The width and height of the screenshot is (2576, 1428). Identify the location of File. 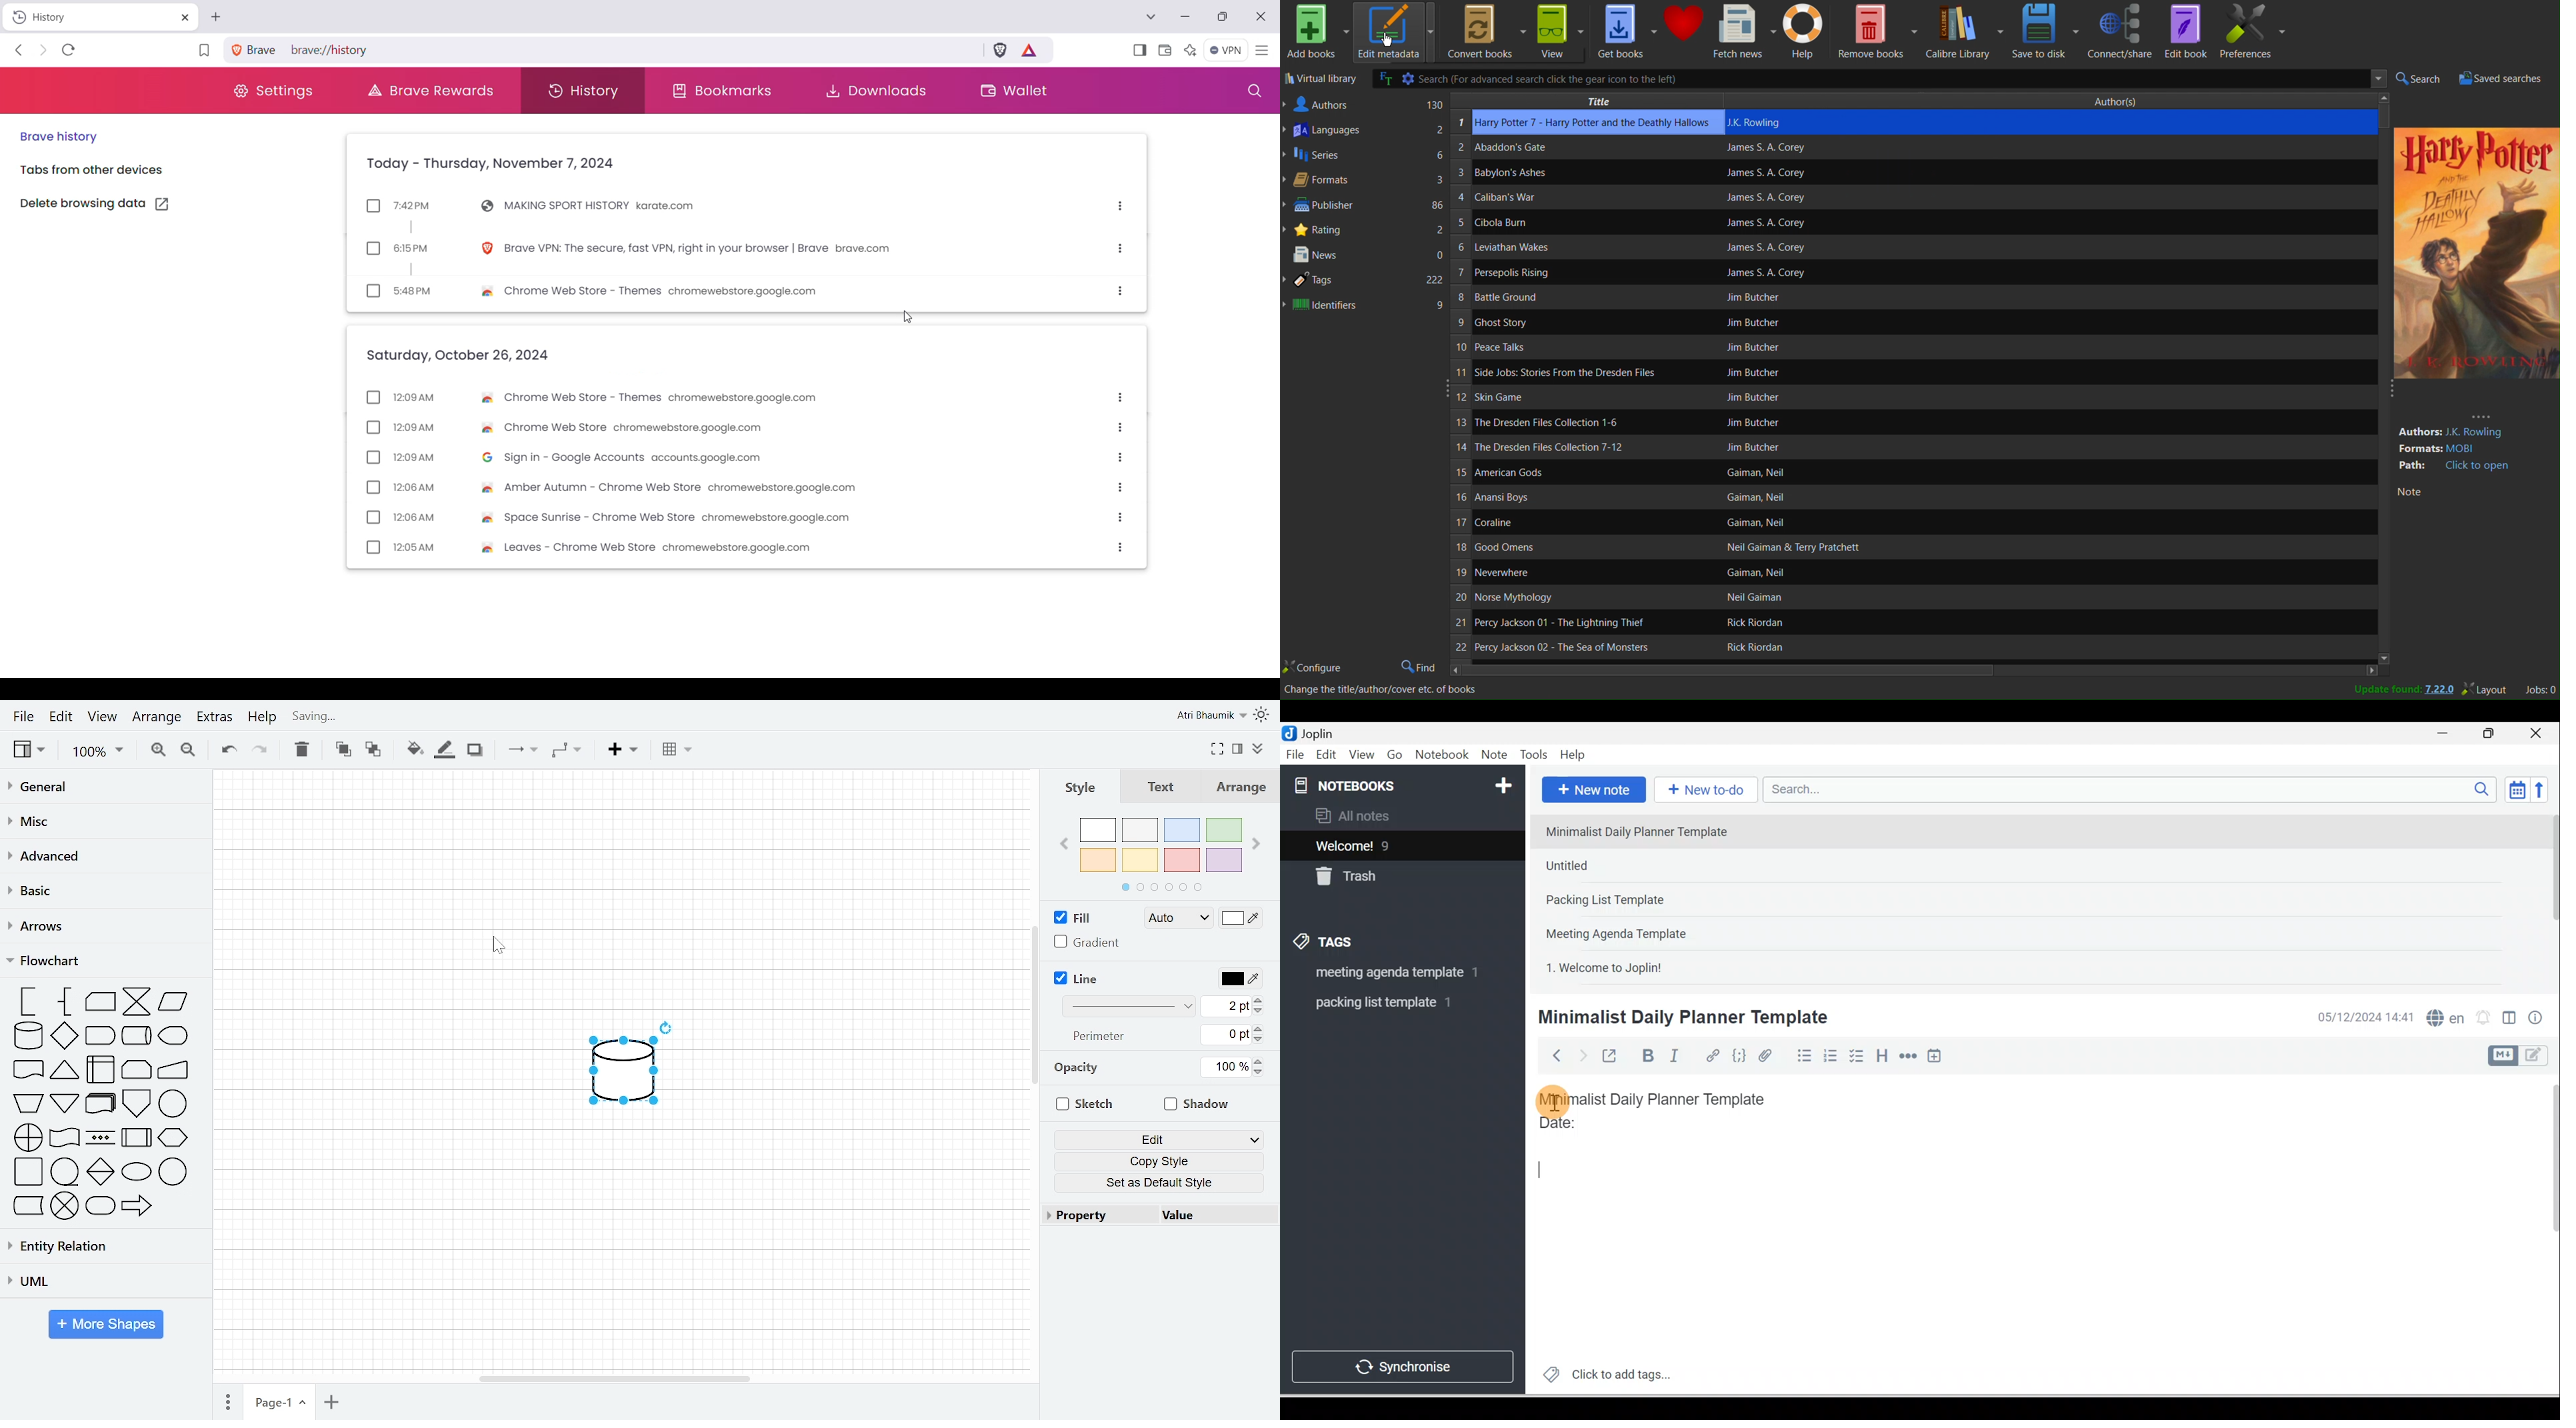
(1296, 753).